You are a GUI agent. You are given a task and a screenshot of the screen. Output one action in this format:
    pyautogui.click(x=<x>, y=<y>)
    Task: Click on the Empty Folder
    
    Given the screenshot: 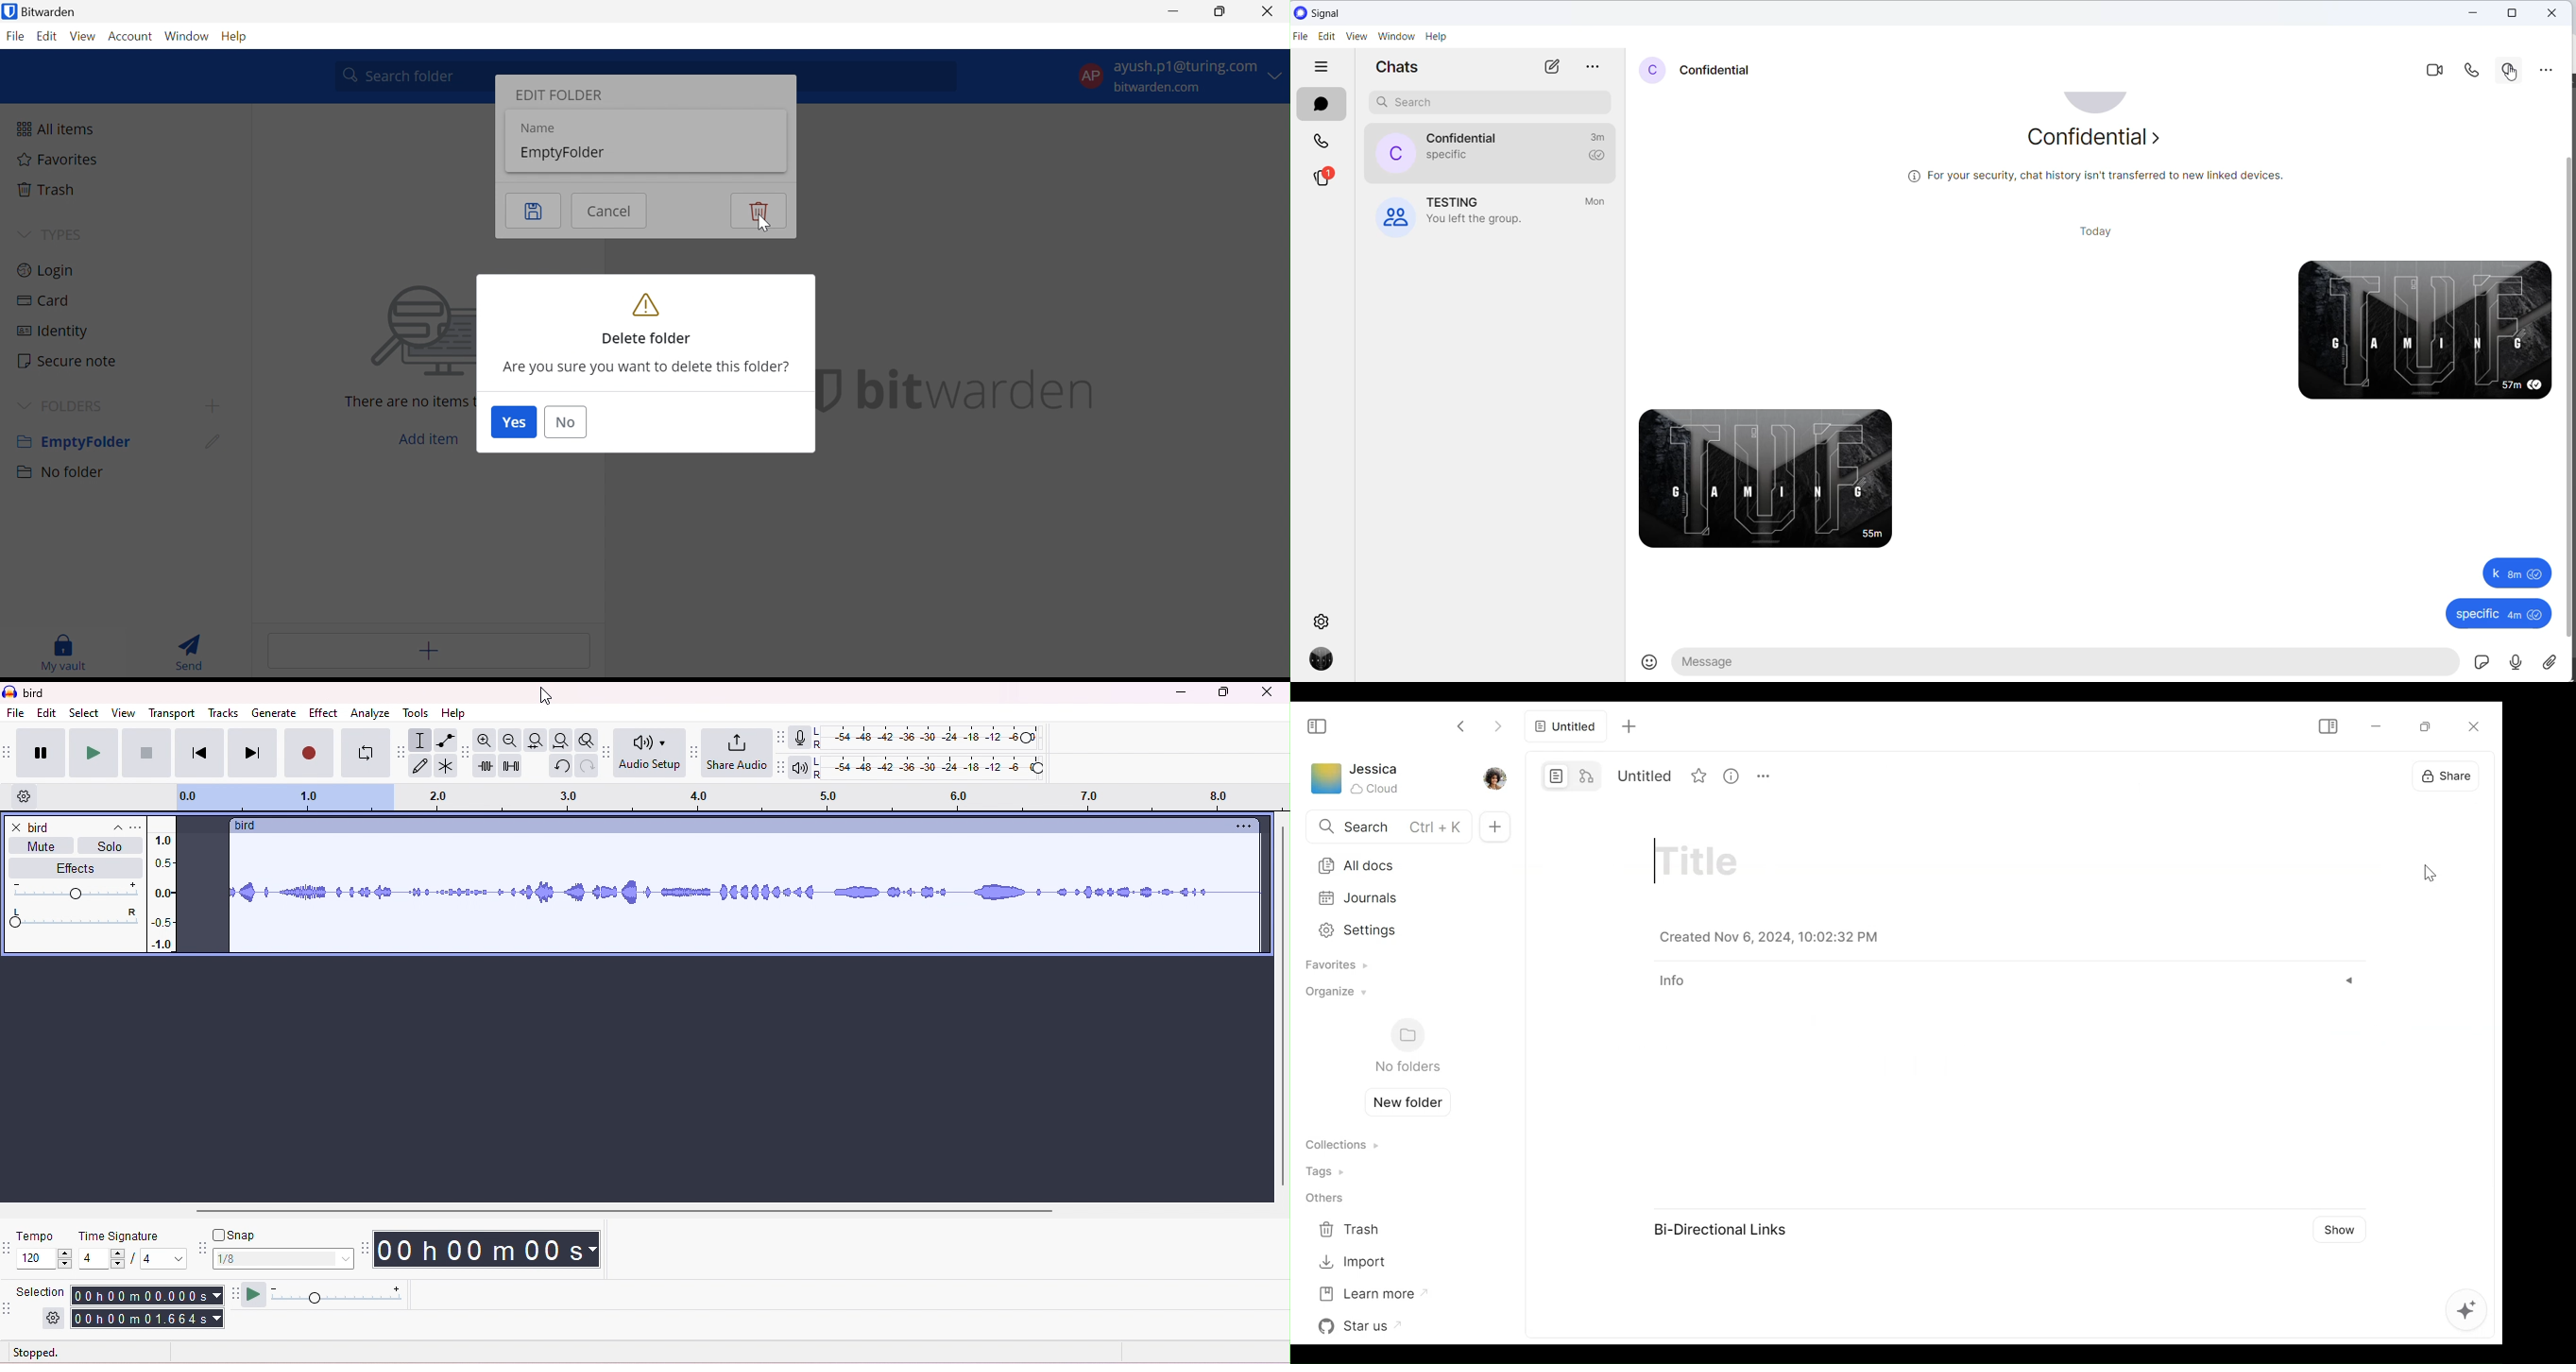 What is the action you would take?
    pyautogui.click(x=72, y=444)
    